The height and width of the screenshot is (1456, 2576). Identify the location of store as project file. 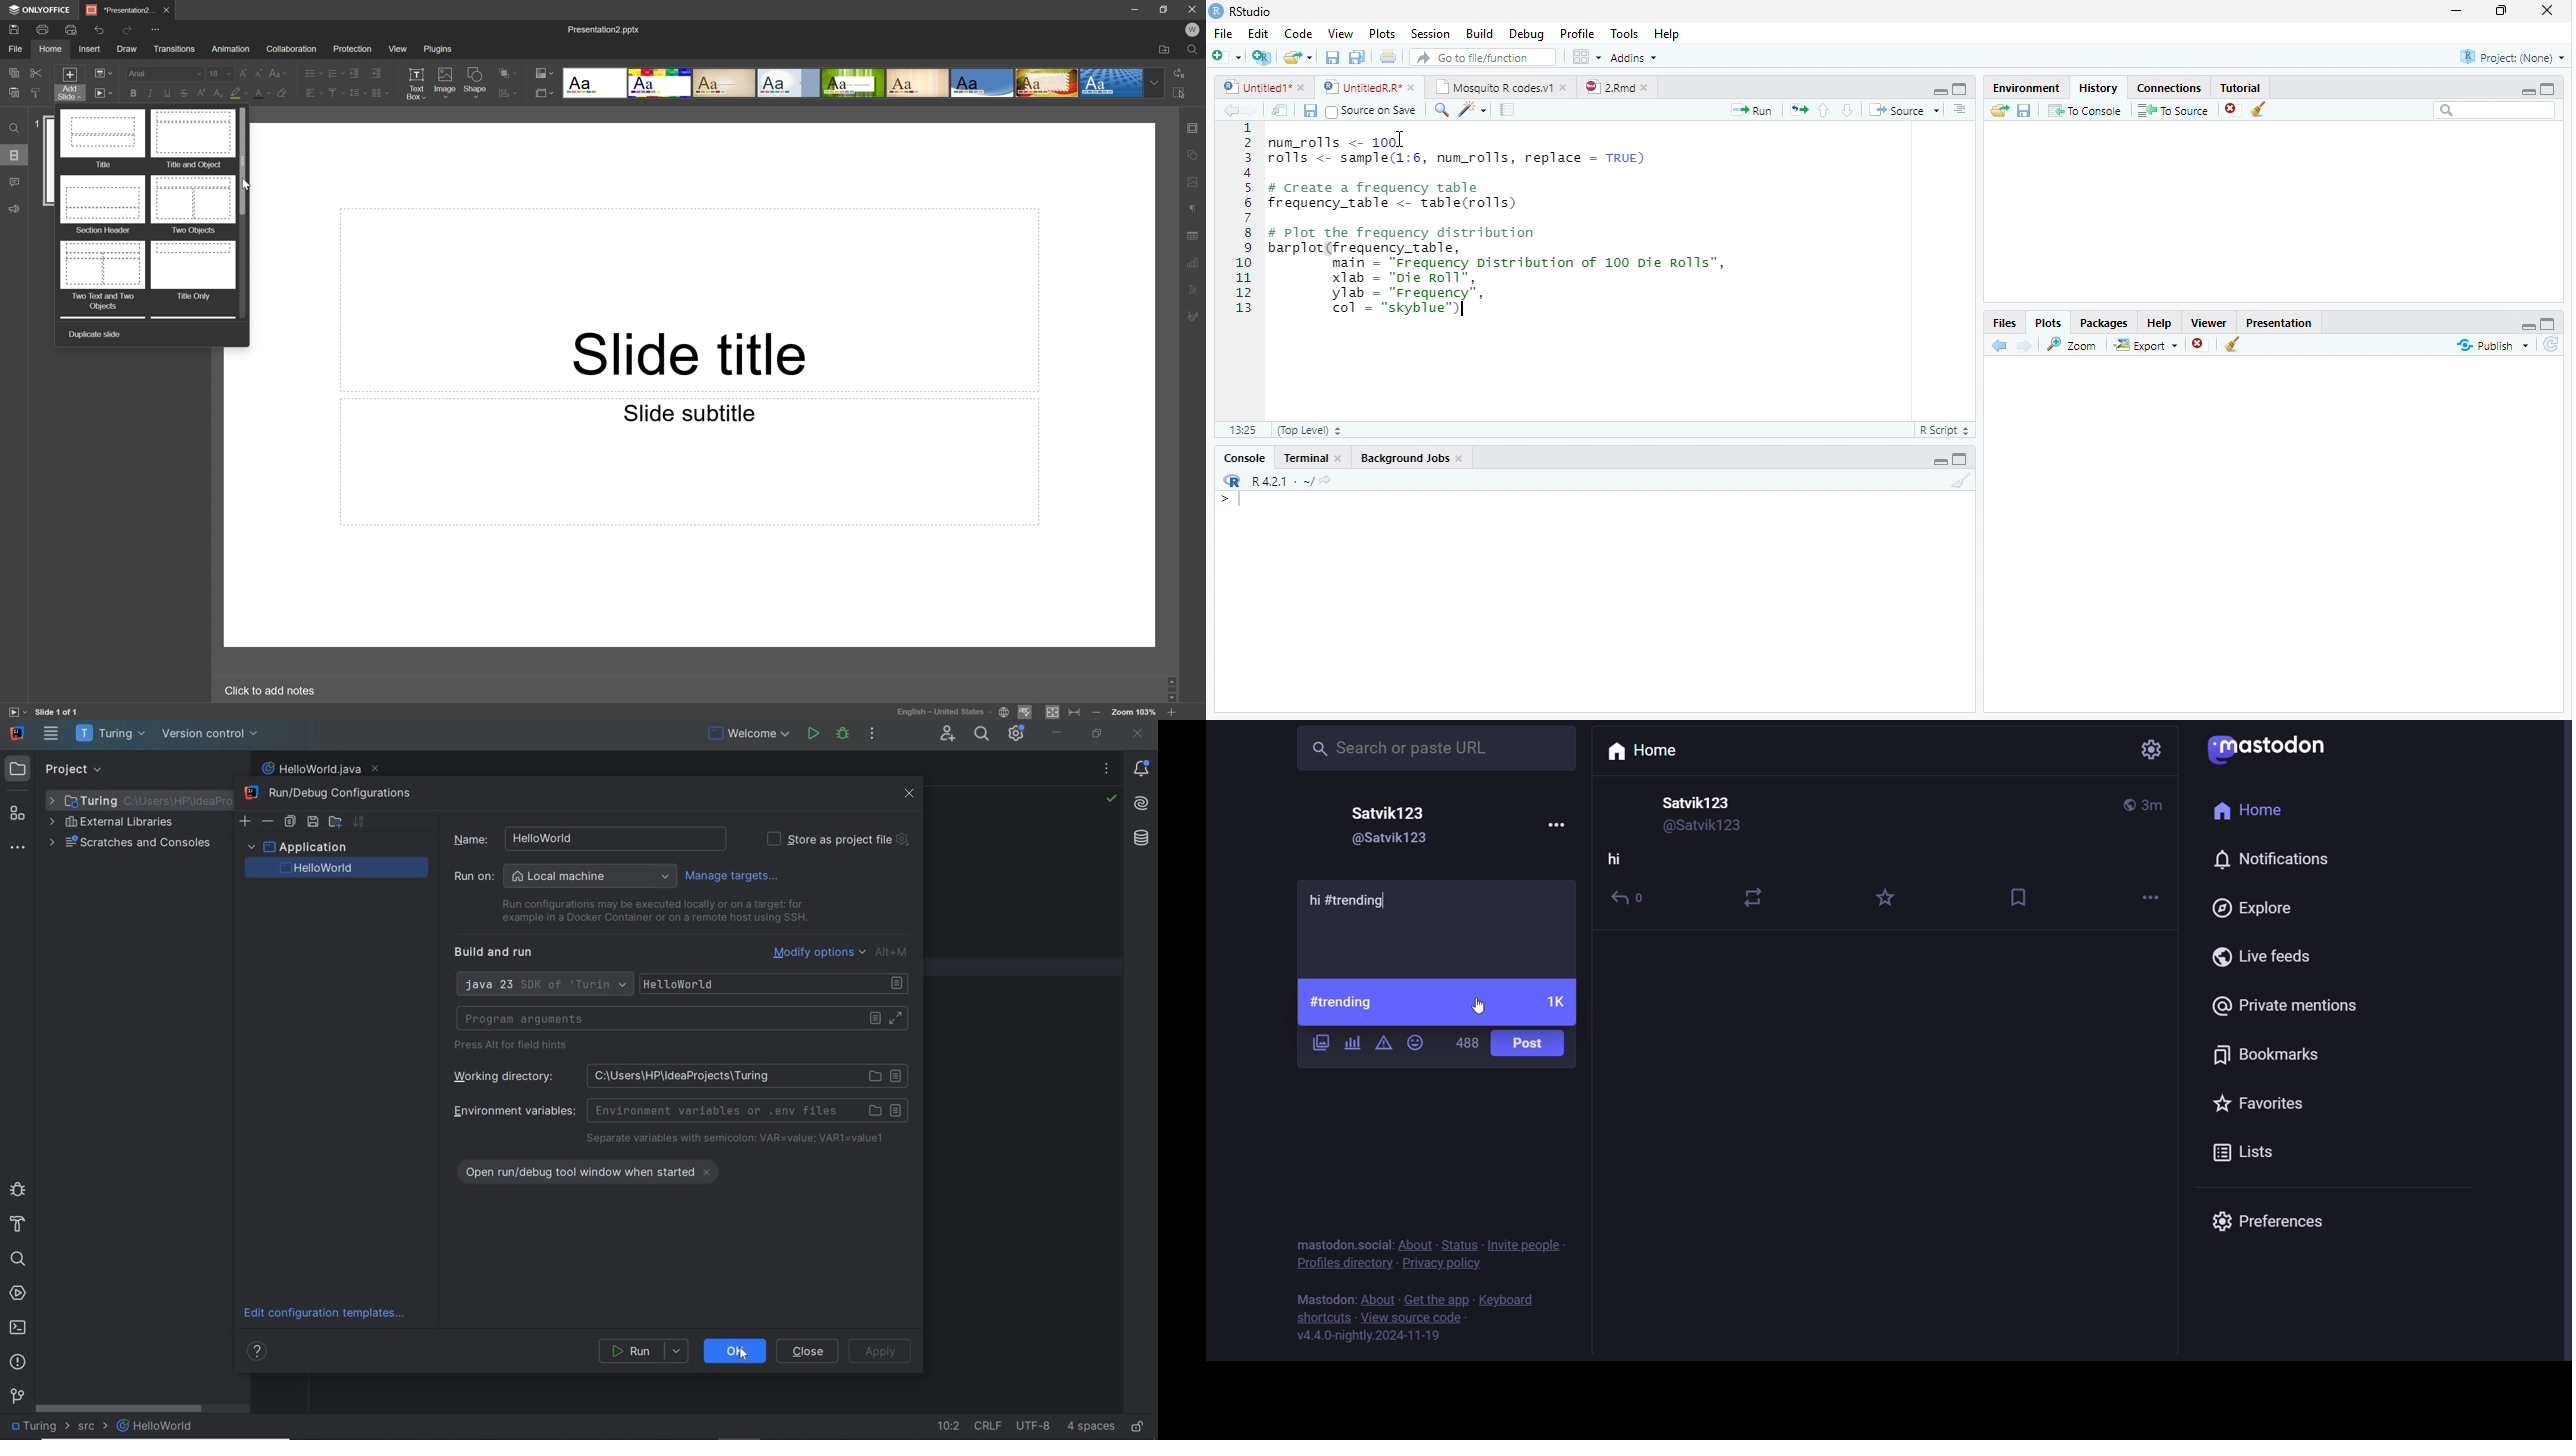
(837, 839).